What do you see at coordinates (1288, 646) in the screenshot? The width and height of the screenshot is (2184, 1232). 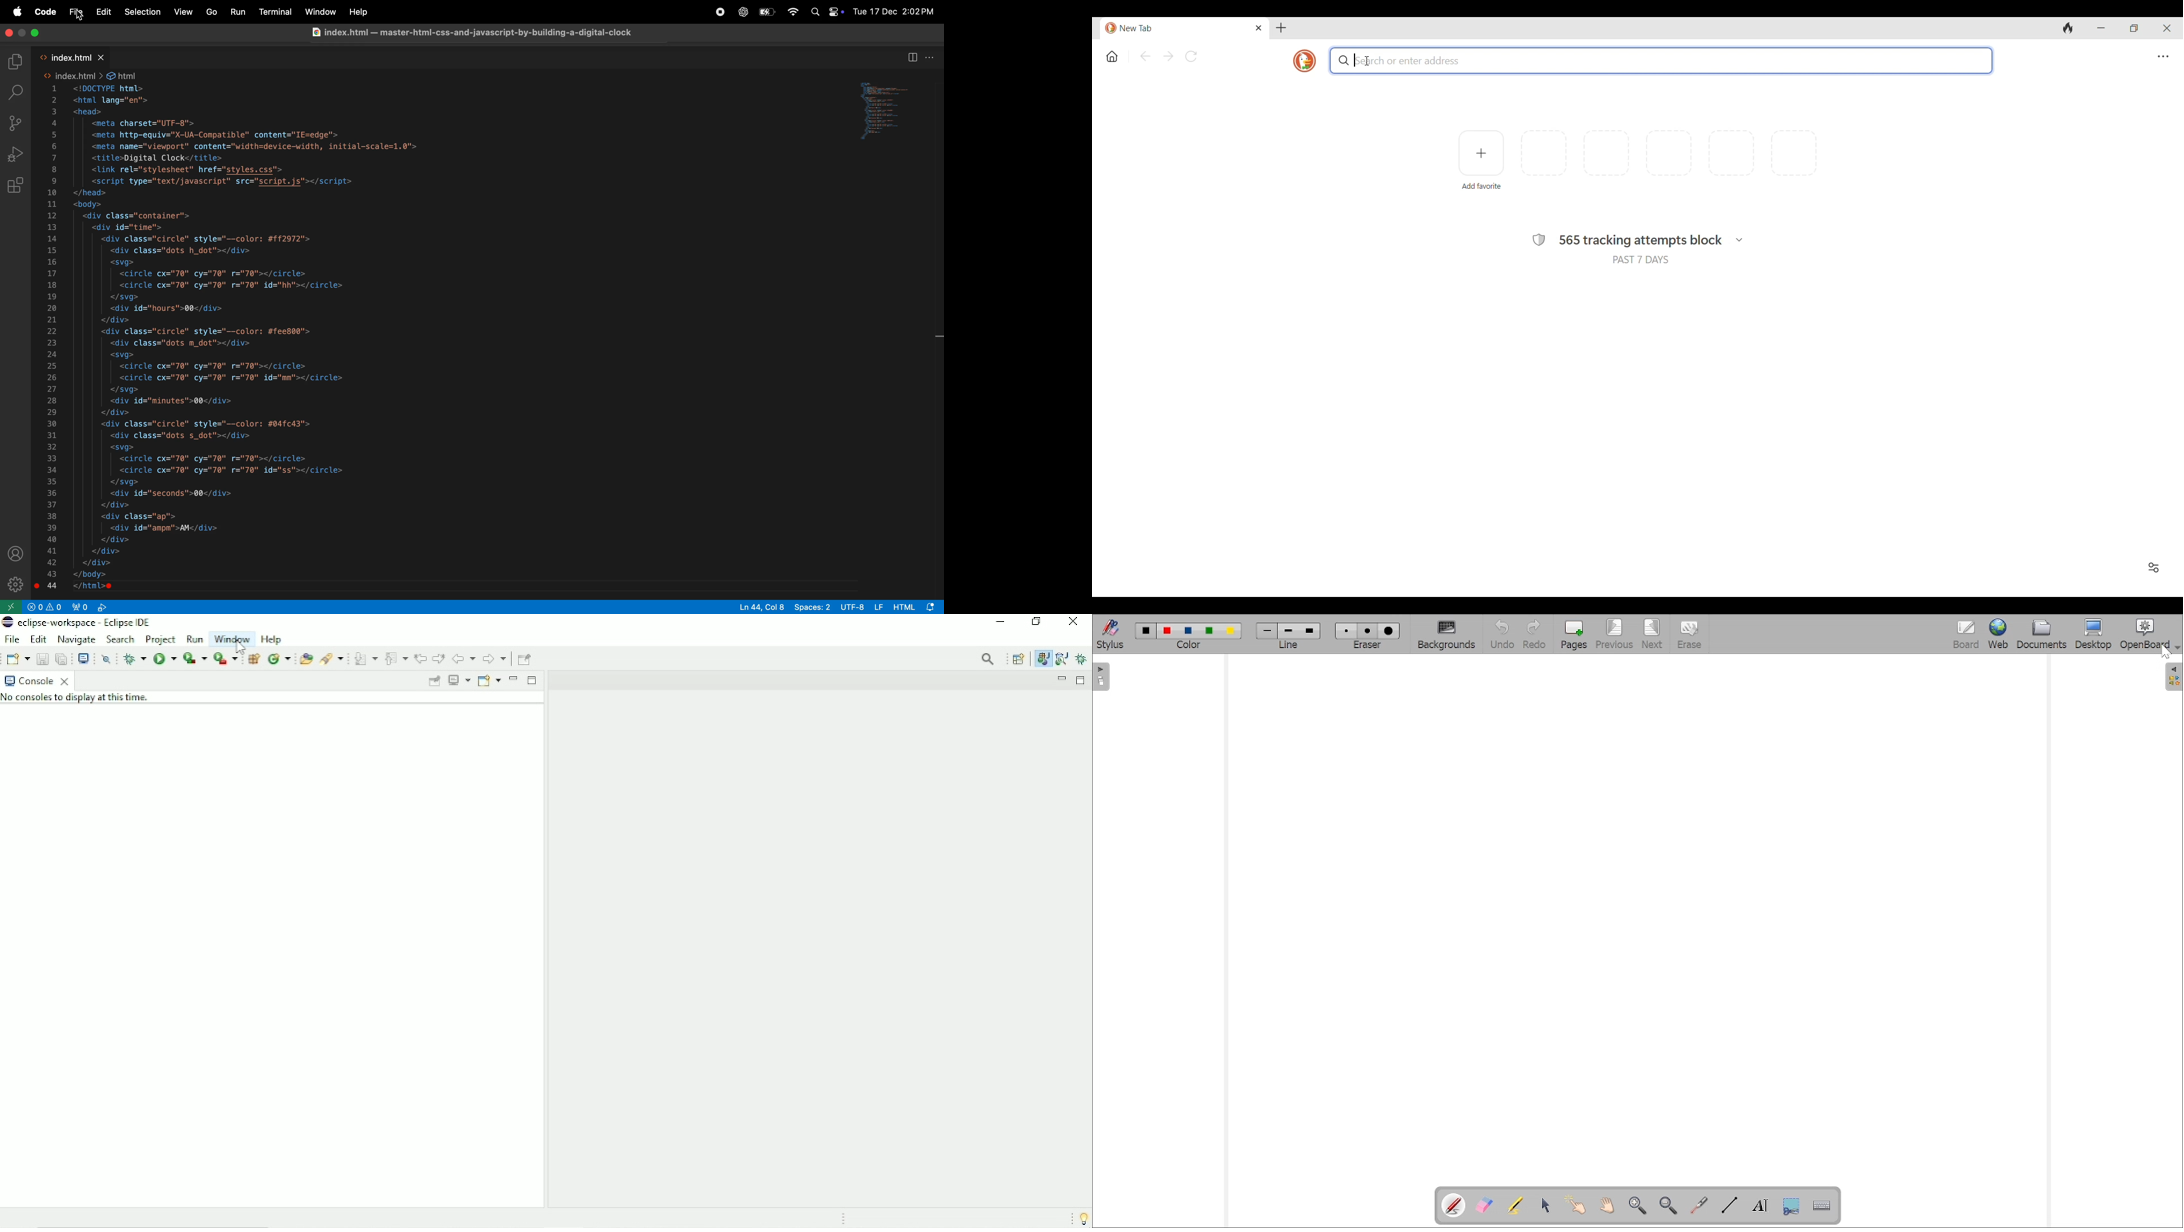 I see `line` at bounding box center [1288, 646].